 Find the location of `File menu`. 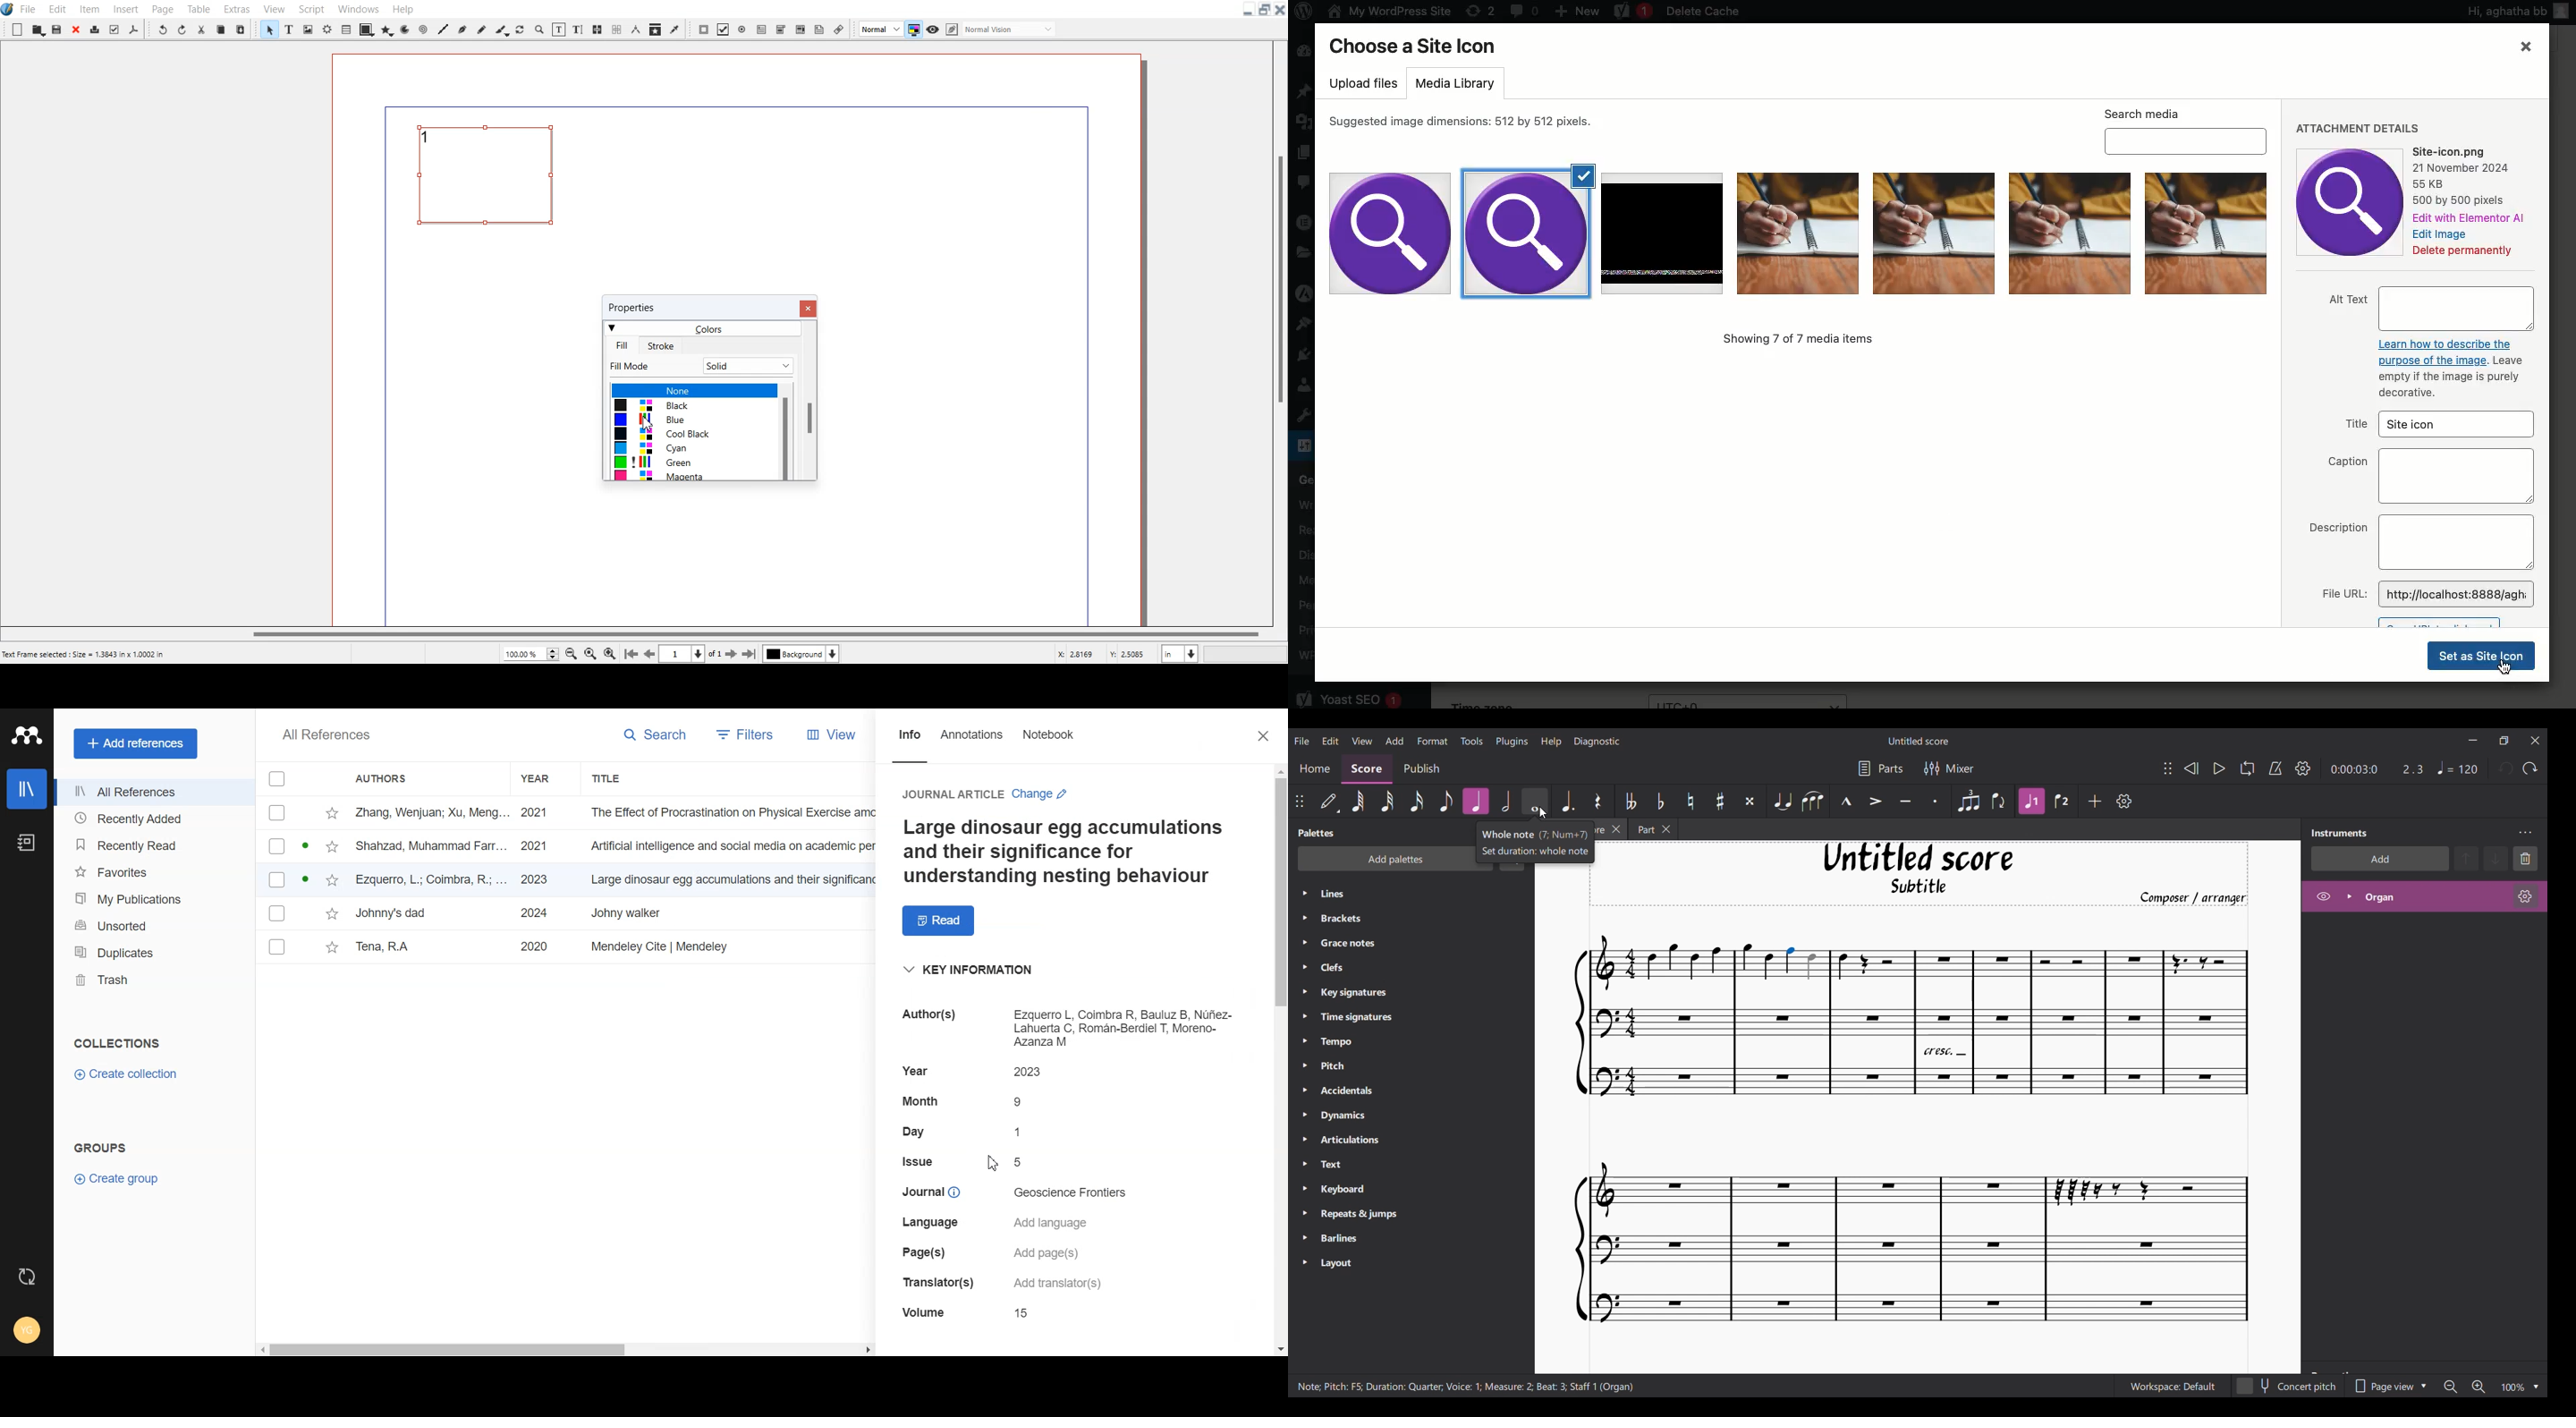

File menu is located at coordinates (1302, 741).